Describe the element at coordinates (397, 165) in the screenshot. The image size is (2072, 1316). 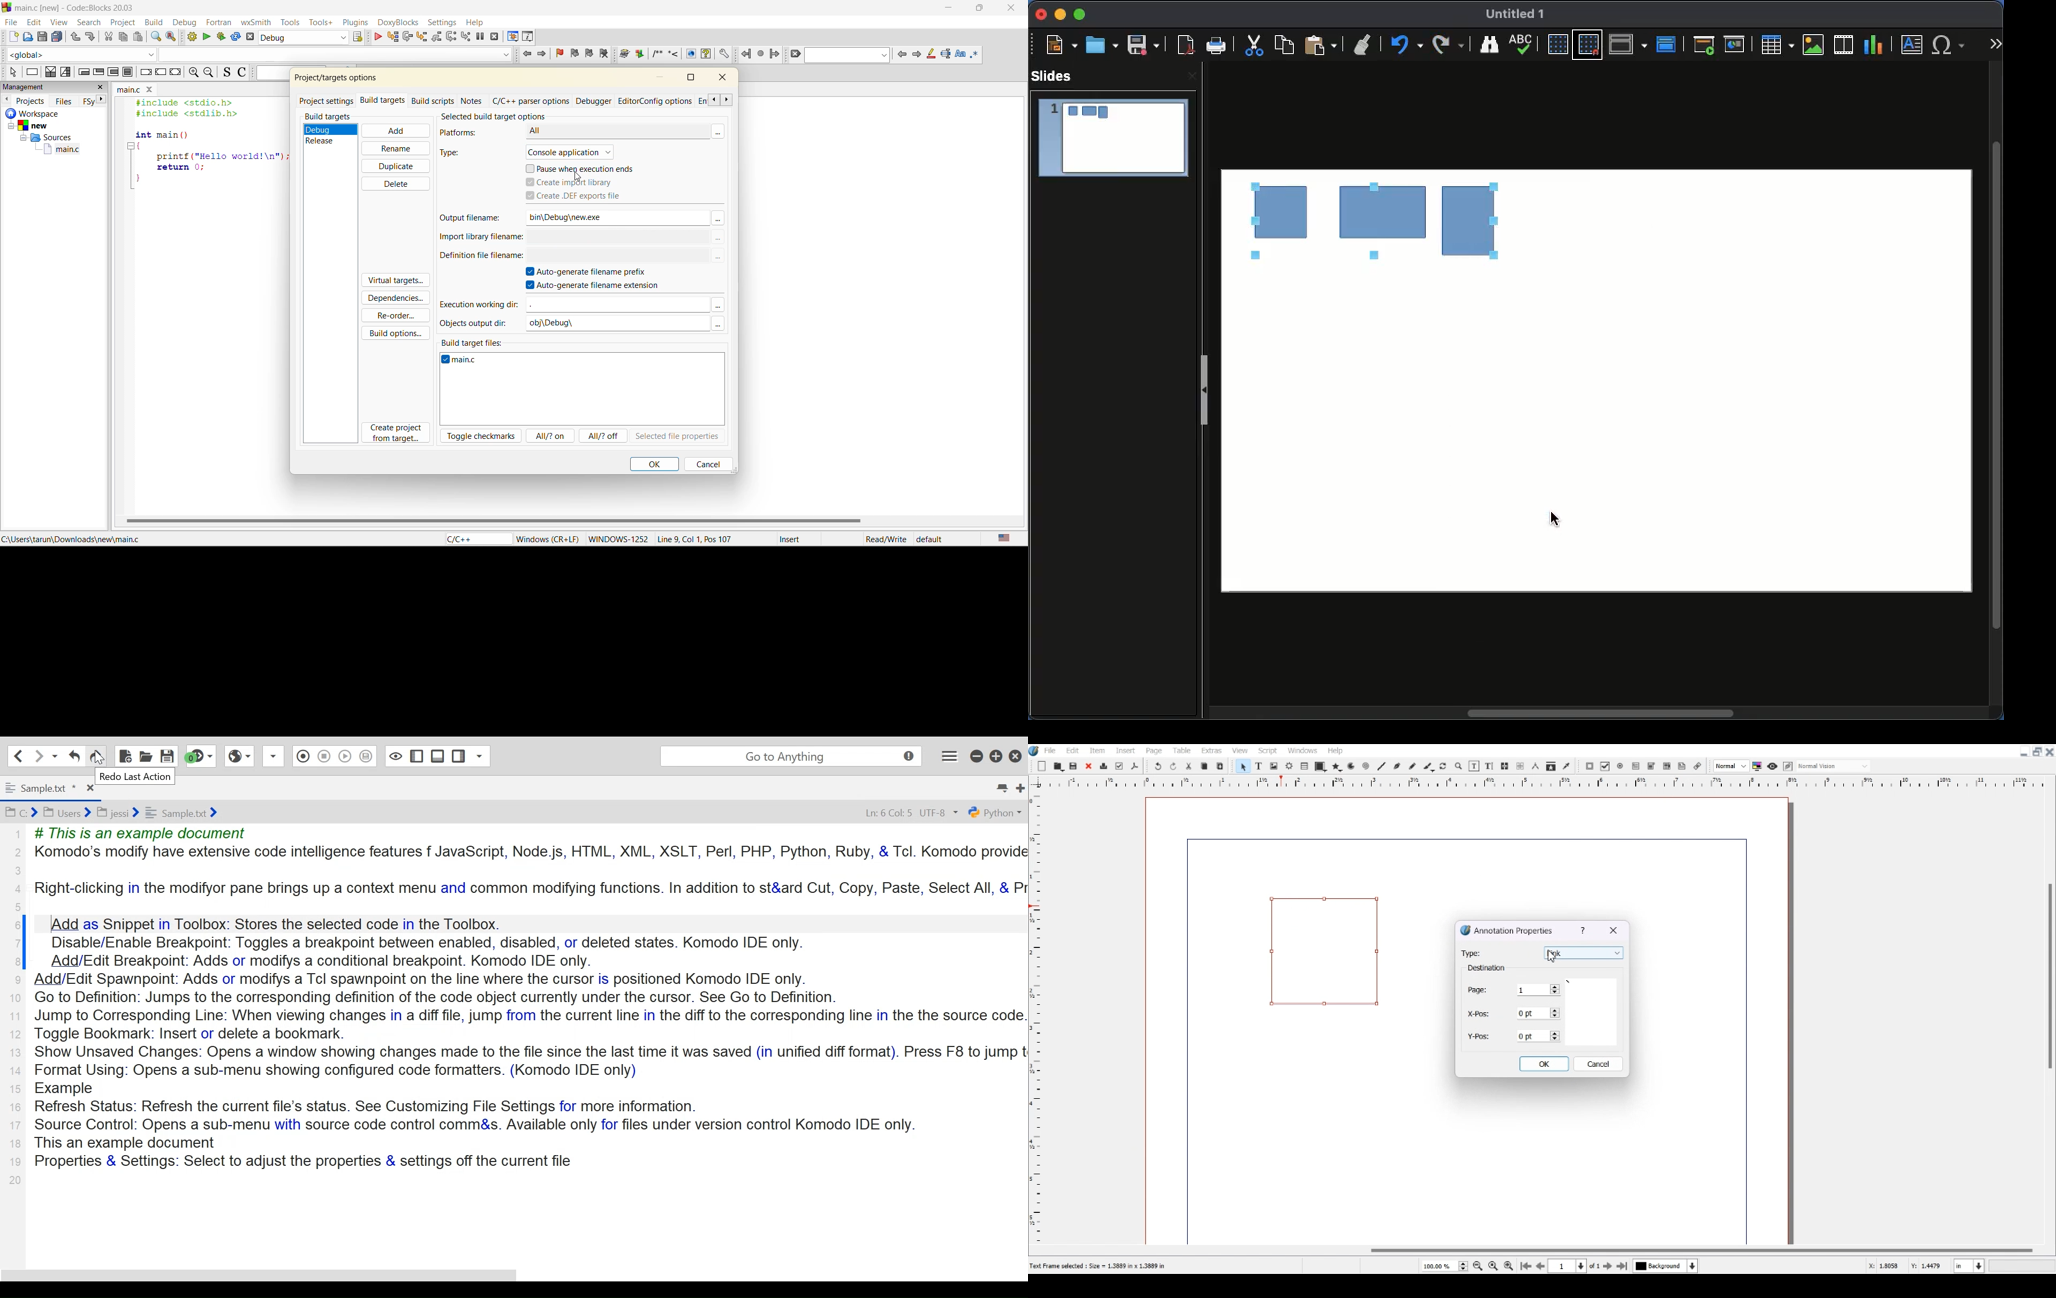
I see `duplicate` at that location.